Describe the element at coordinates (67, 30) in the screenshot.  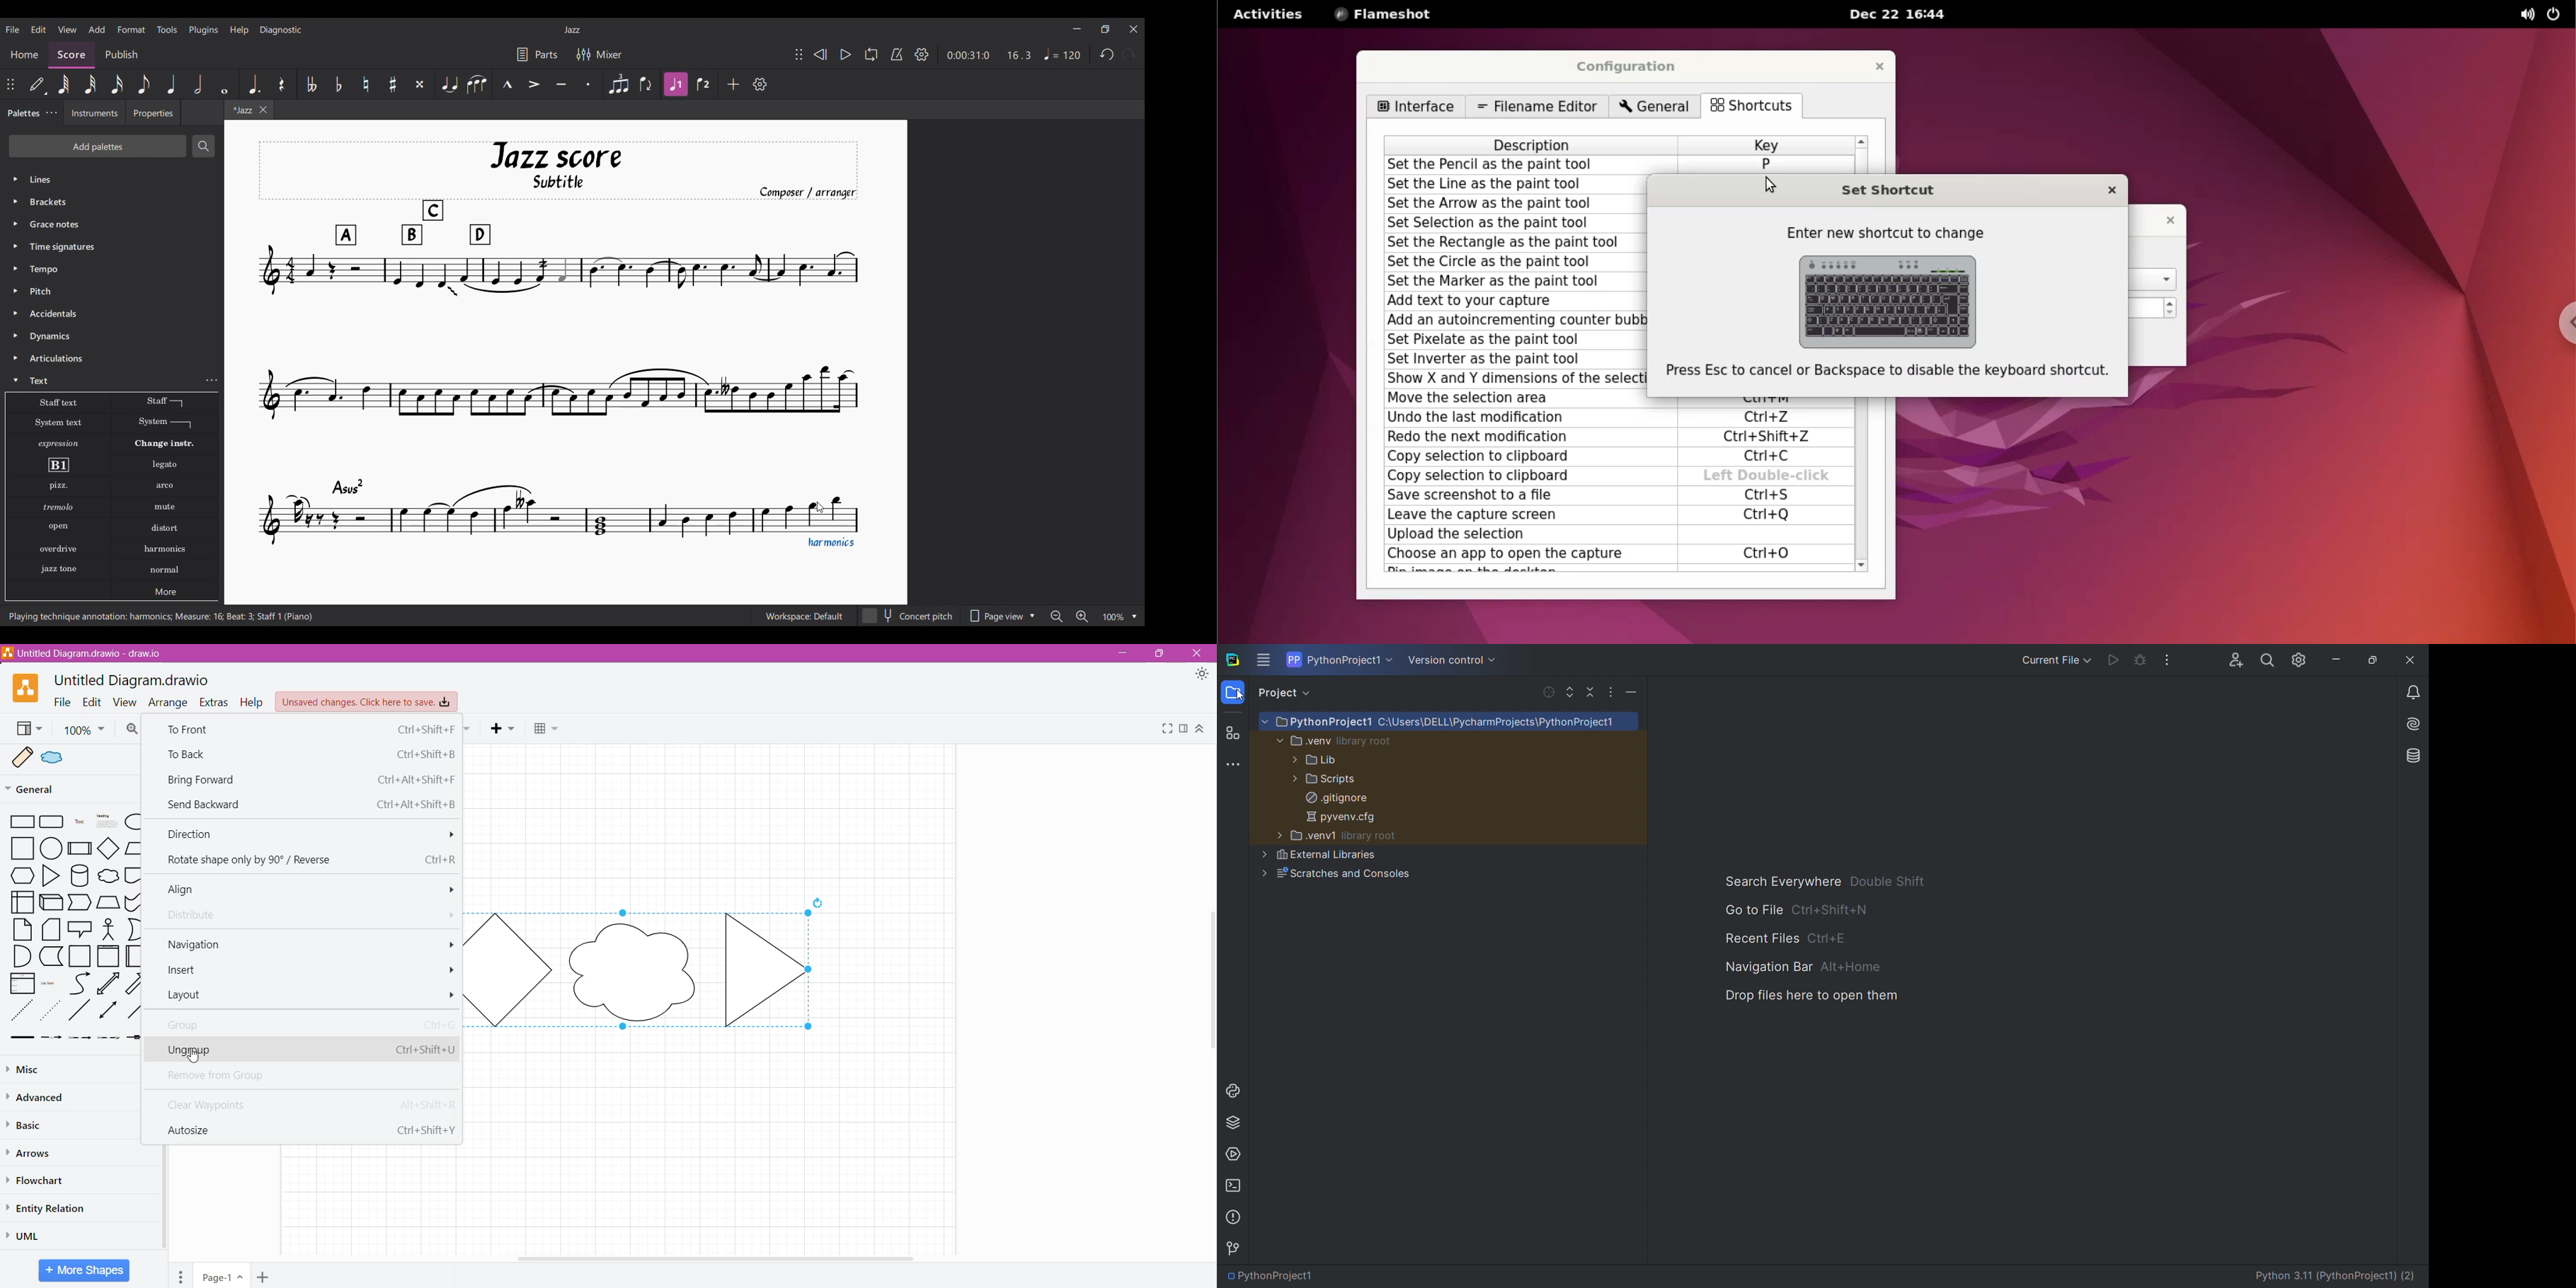
I see `View menu` at that location.